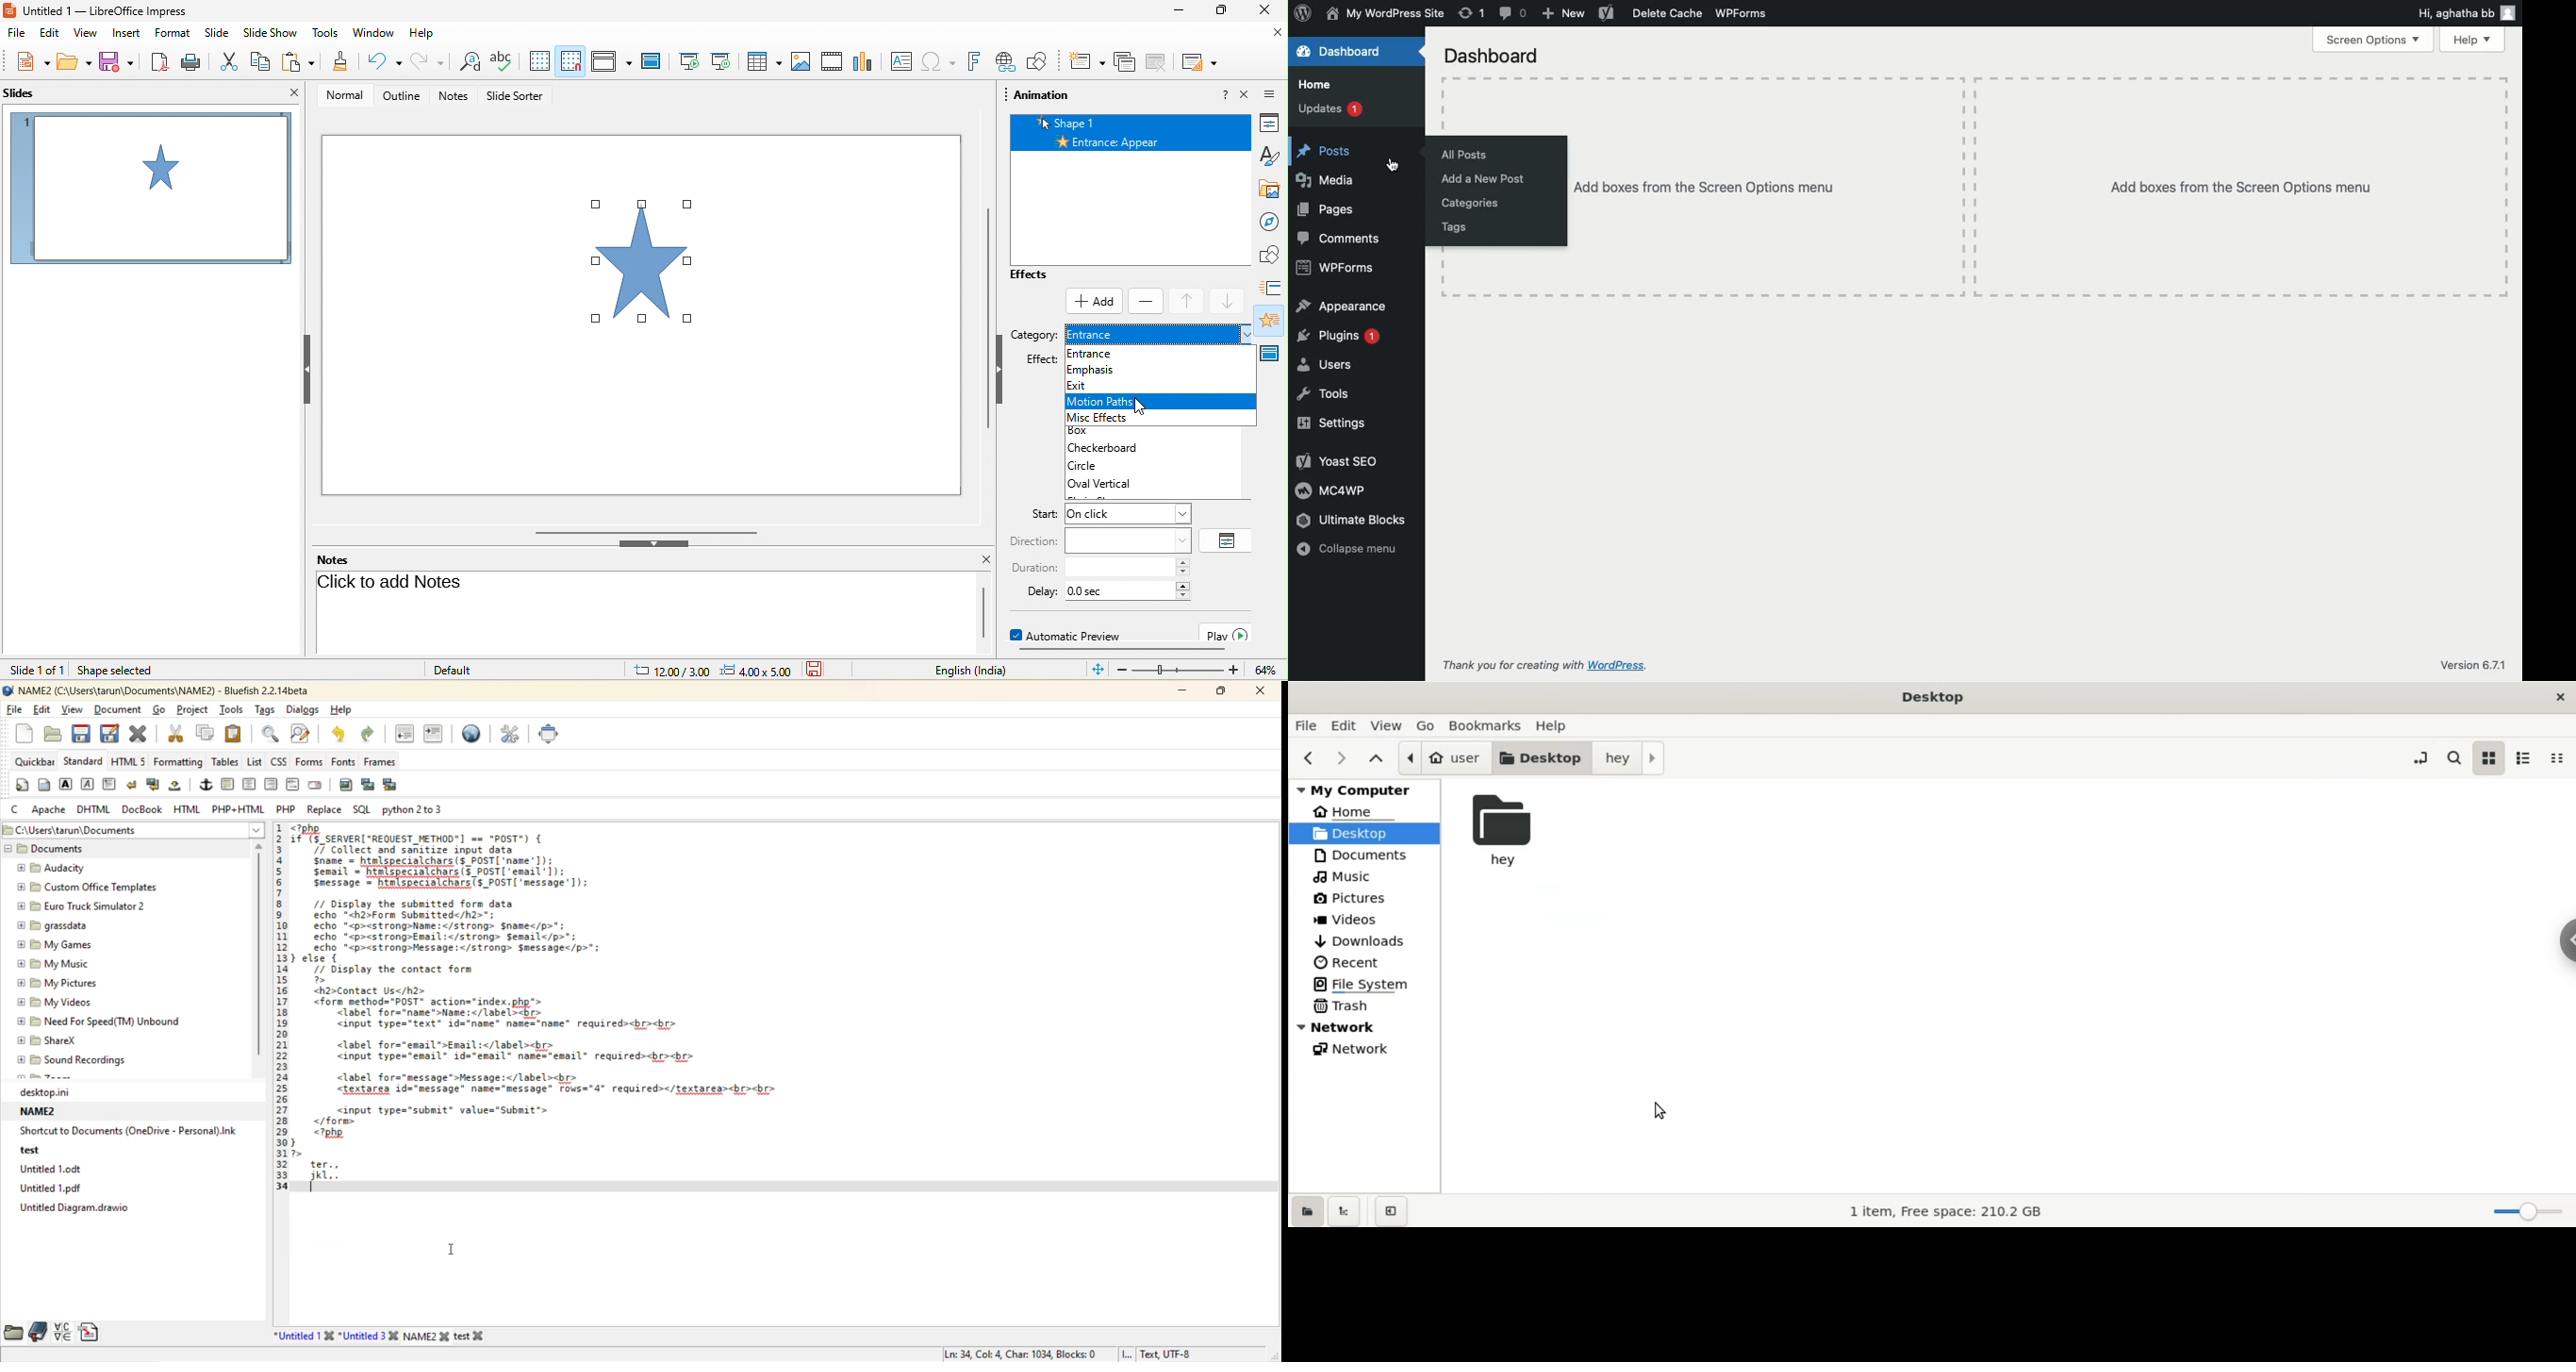  What do you see at coordinates (130, 1130) in the screenshot?
I see `Shortcut to Documents (OneDrive - Personal).Ink` at bounding box center [130, 1130].